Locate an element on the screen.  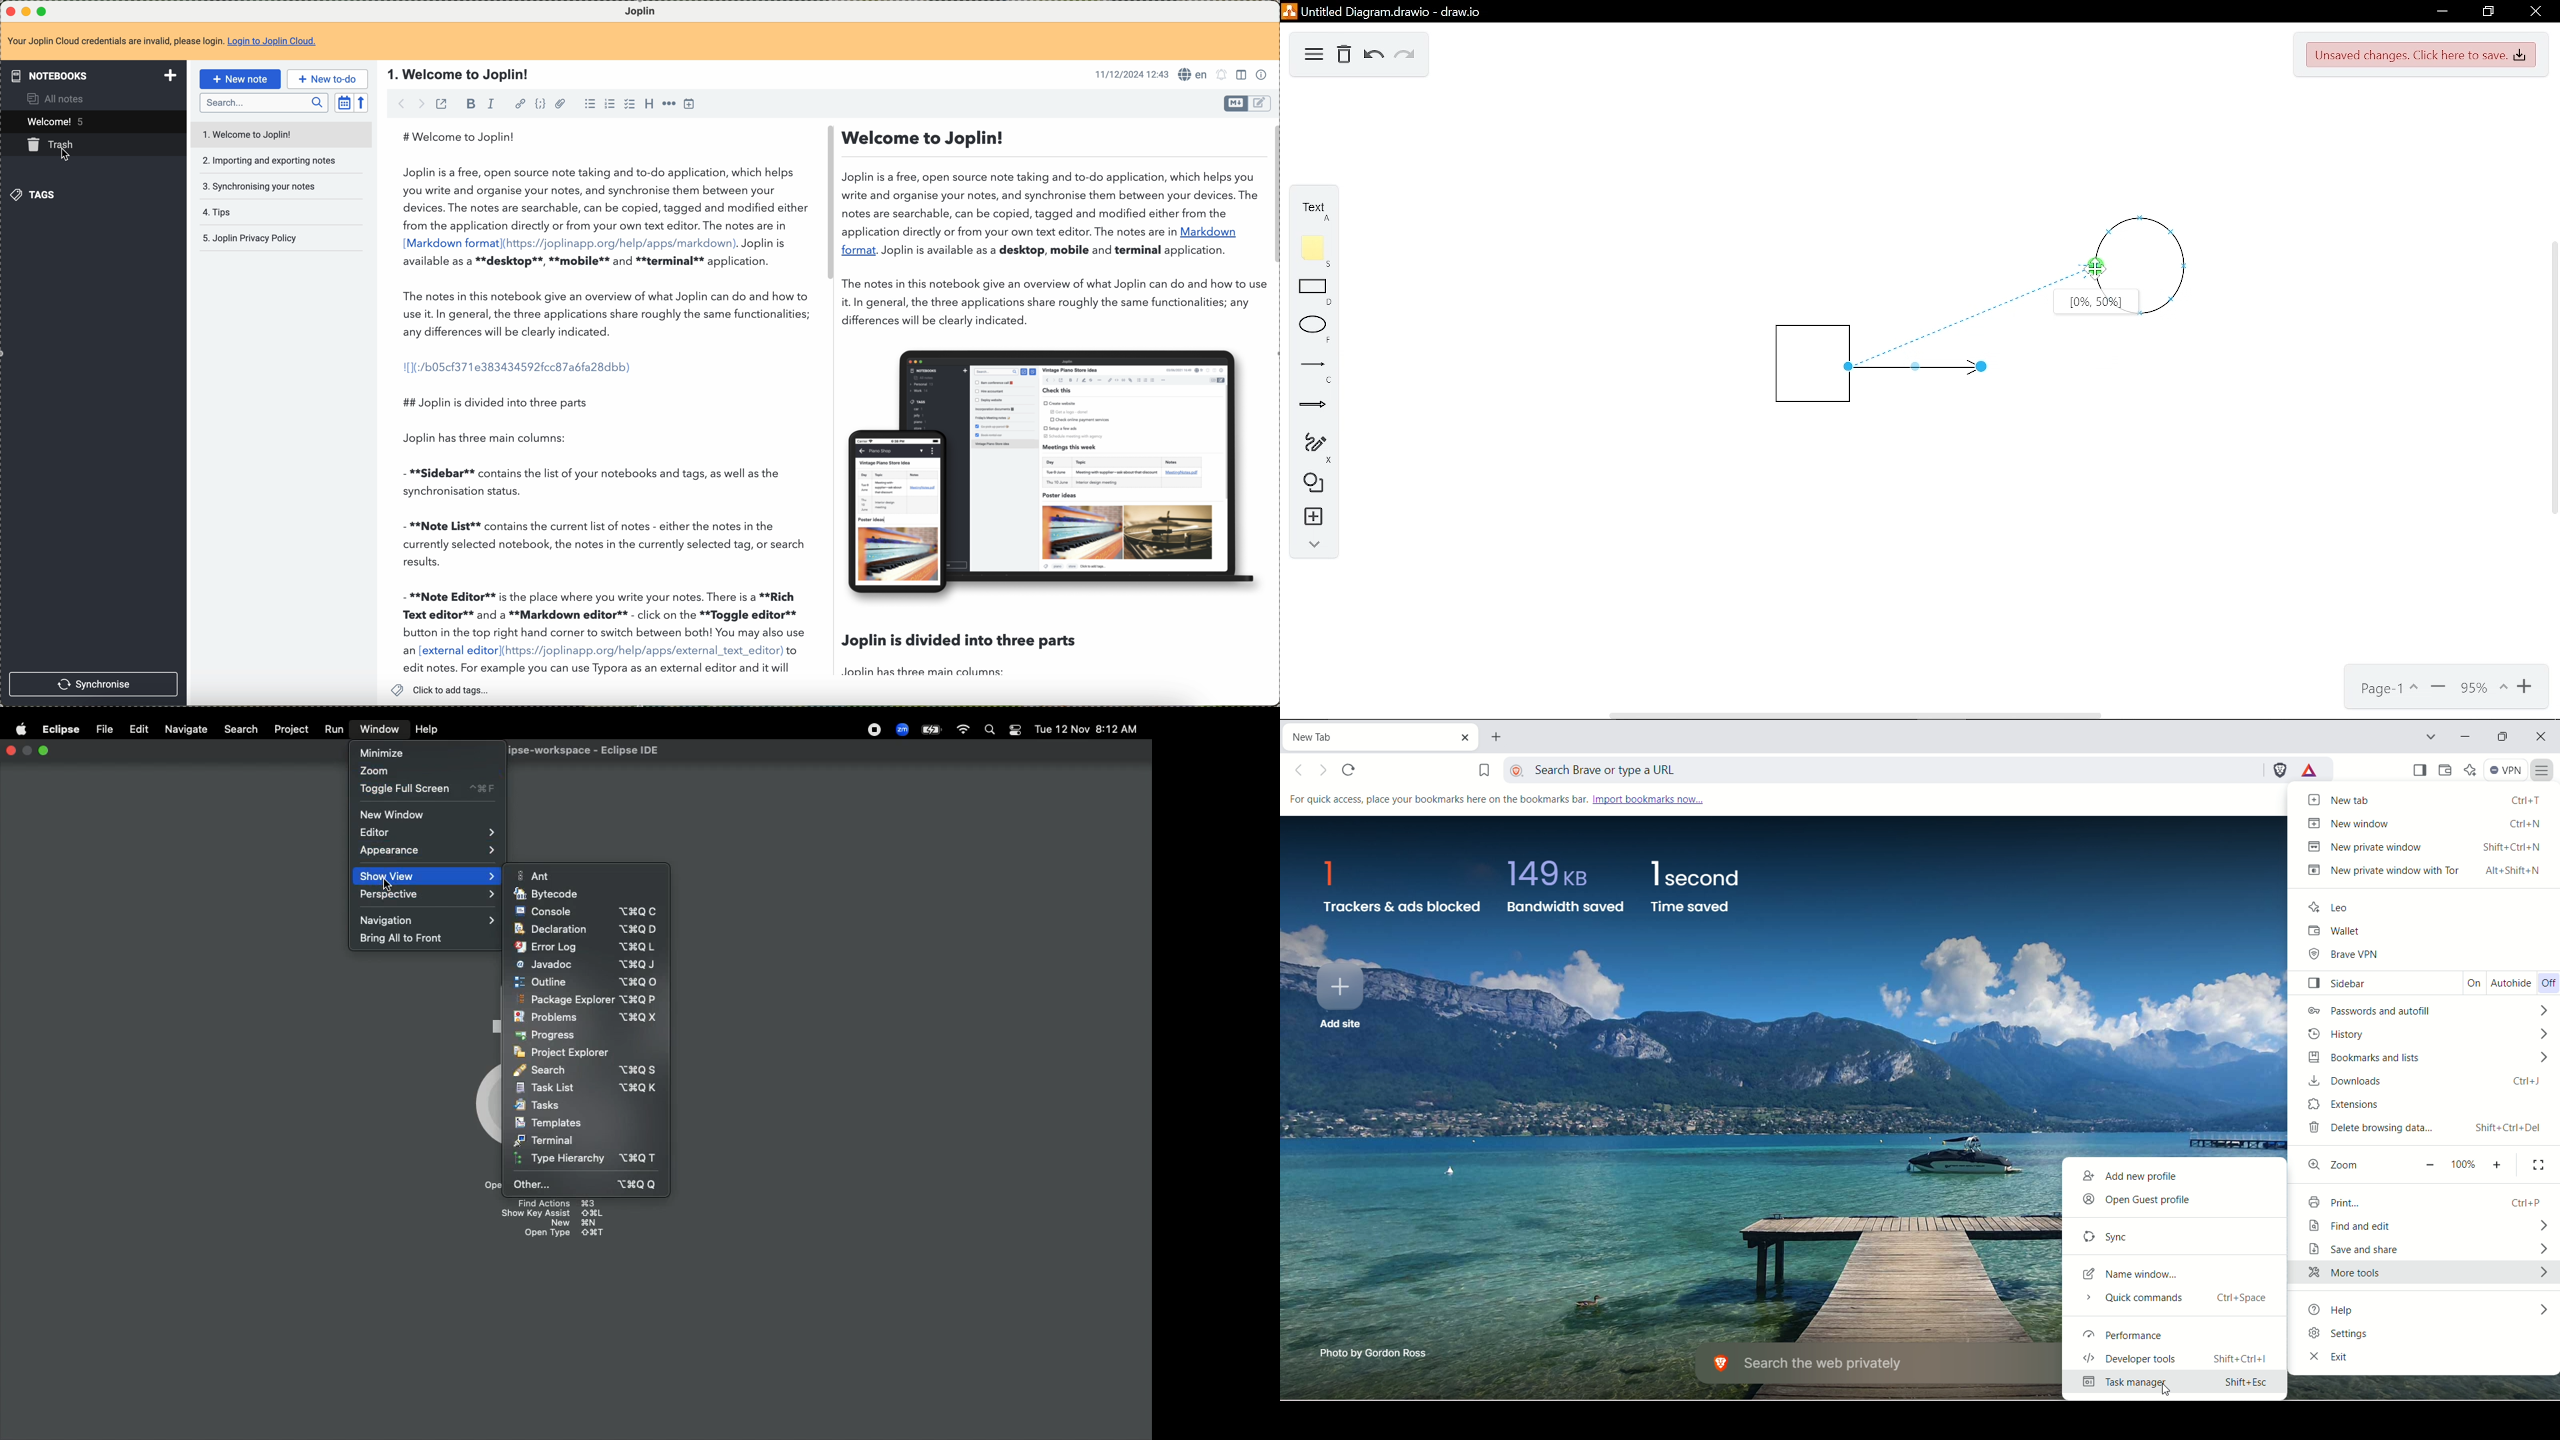
language is located at coordinates (1194, 74).